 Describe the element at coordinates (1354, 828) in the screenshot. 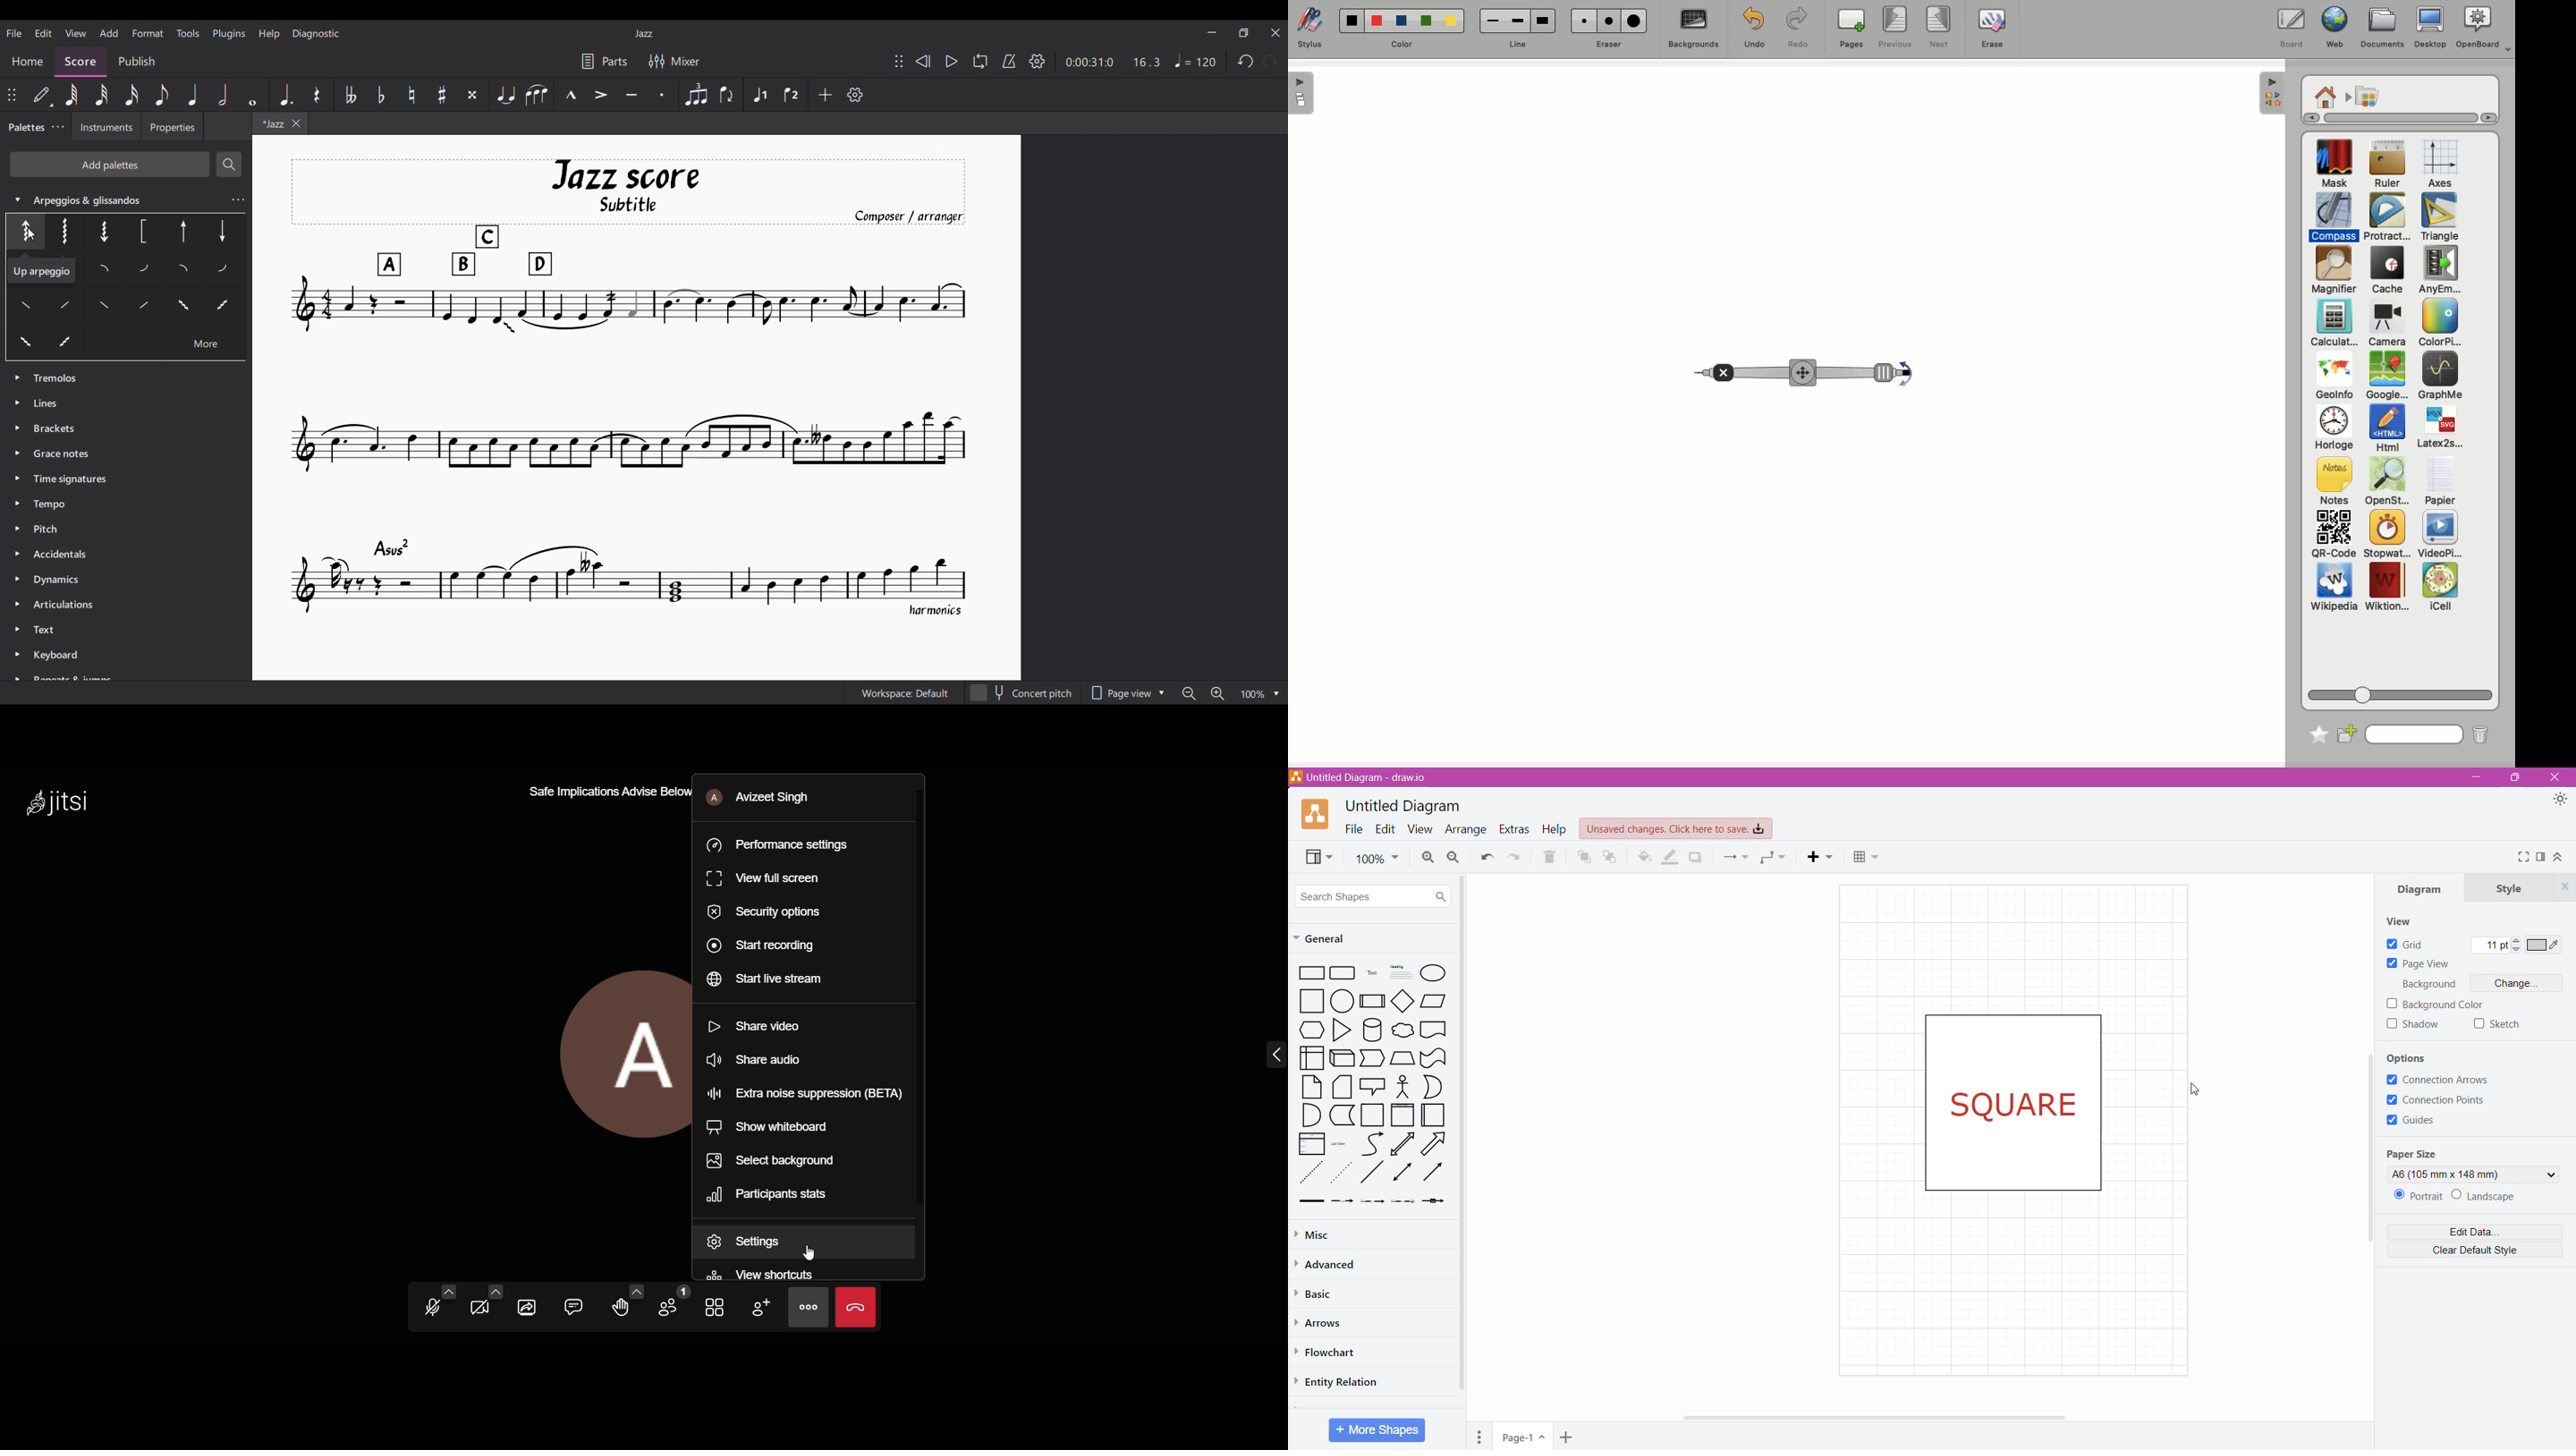

I see `File` at that location.